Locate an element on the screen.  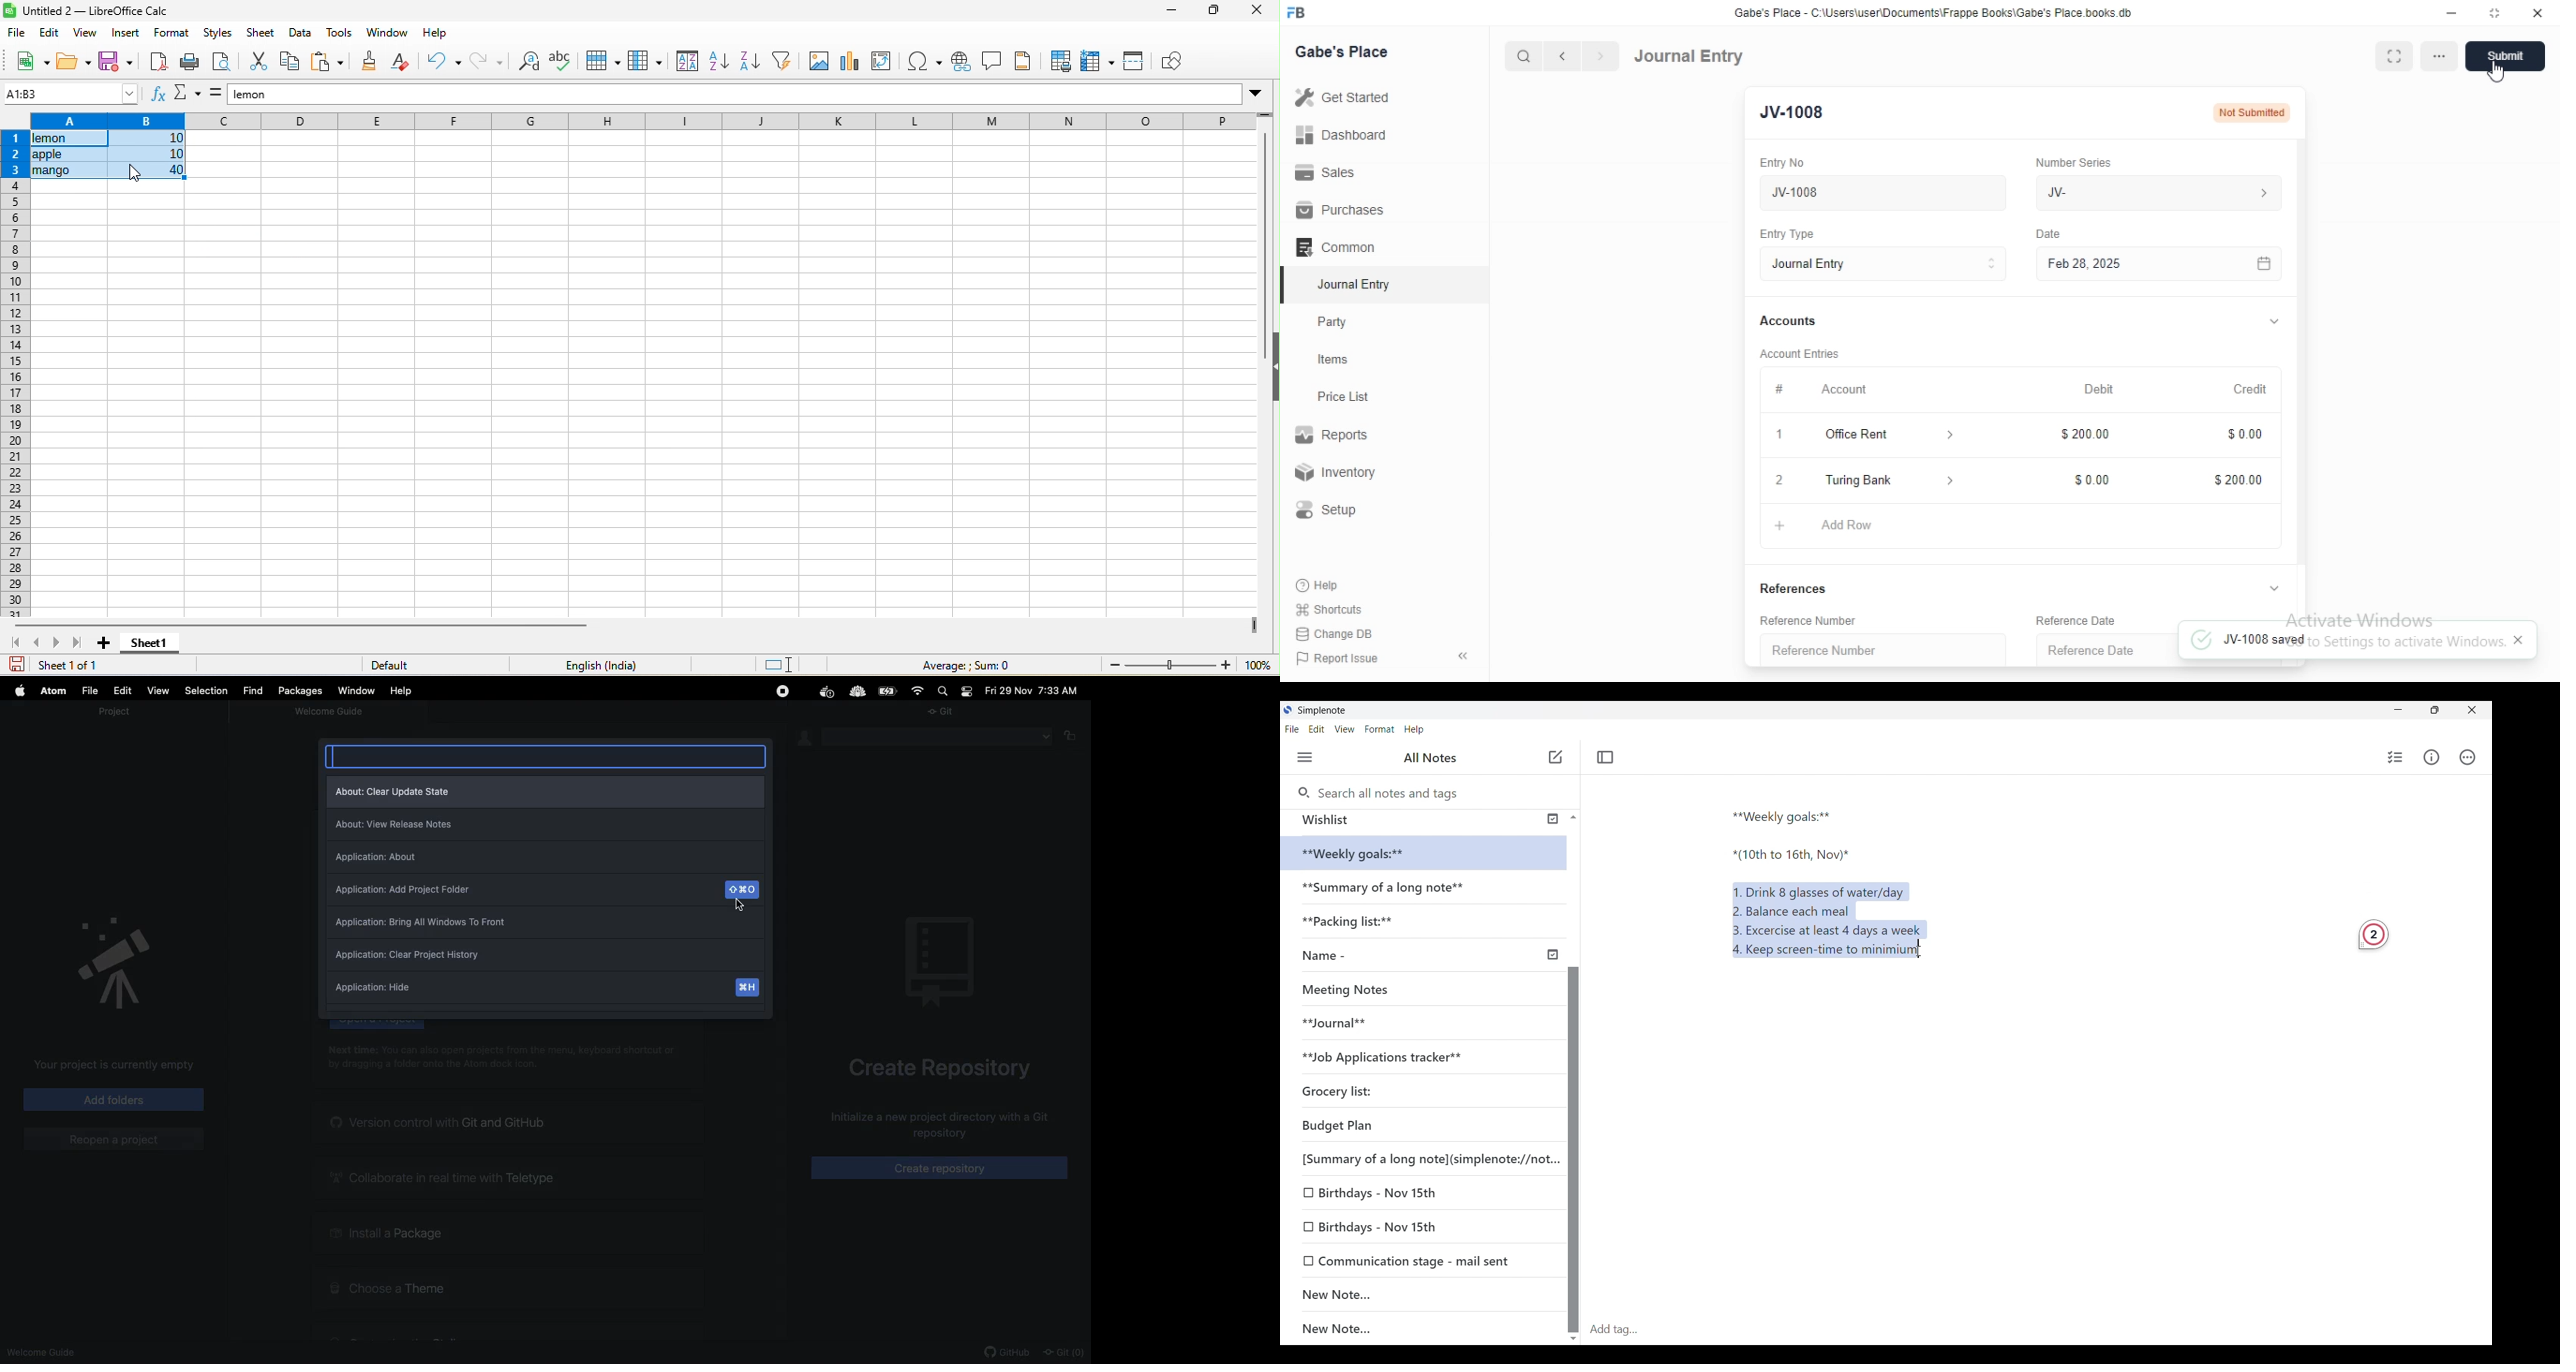
cursor is located at coordinates (2502, 74).